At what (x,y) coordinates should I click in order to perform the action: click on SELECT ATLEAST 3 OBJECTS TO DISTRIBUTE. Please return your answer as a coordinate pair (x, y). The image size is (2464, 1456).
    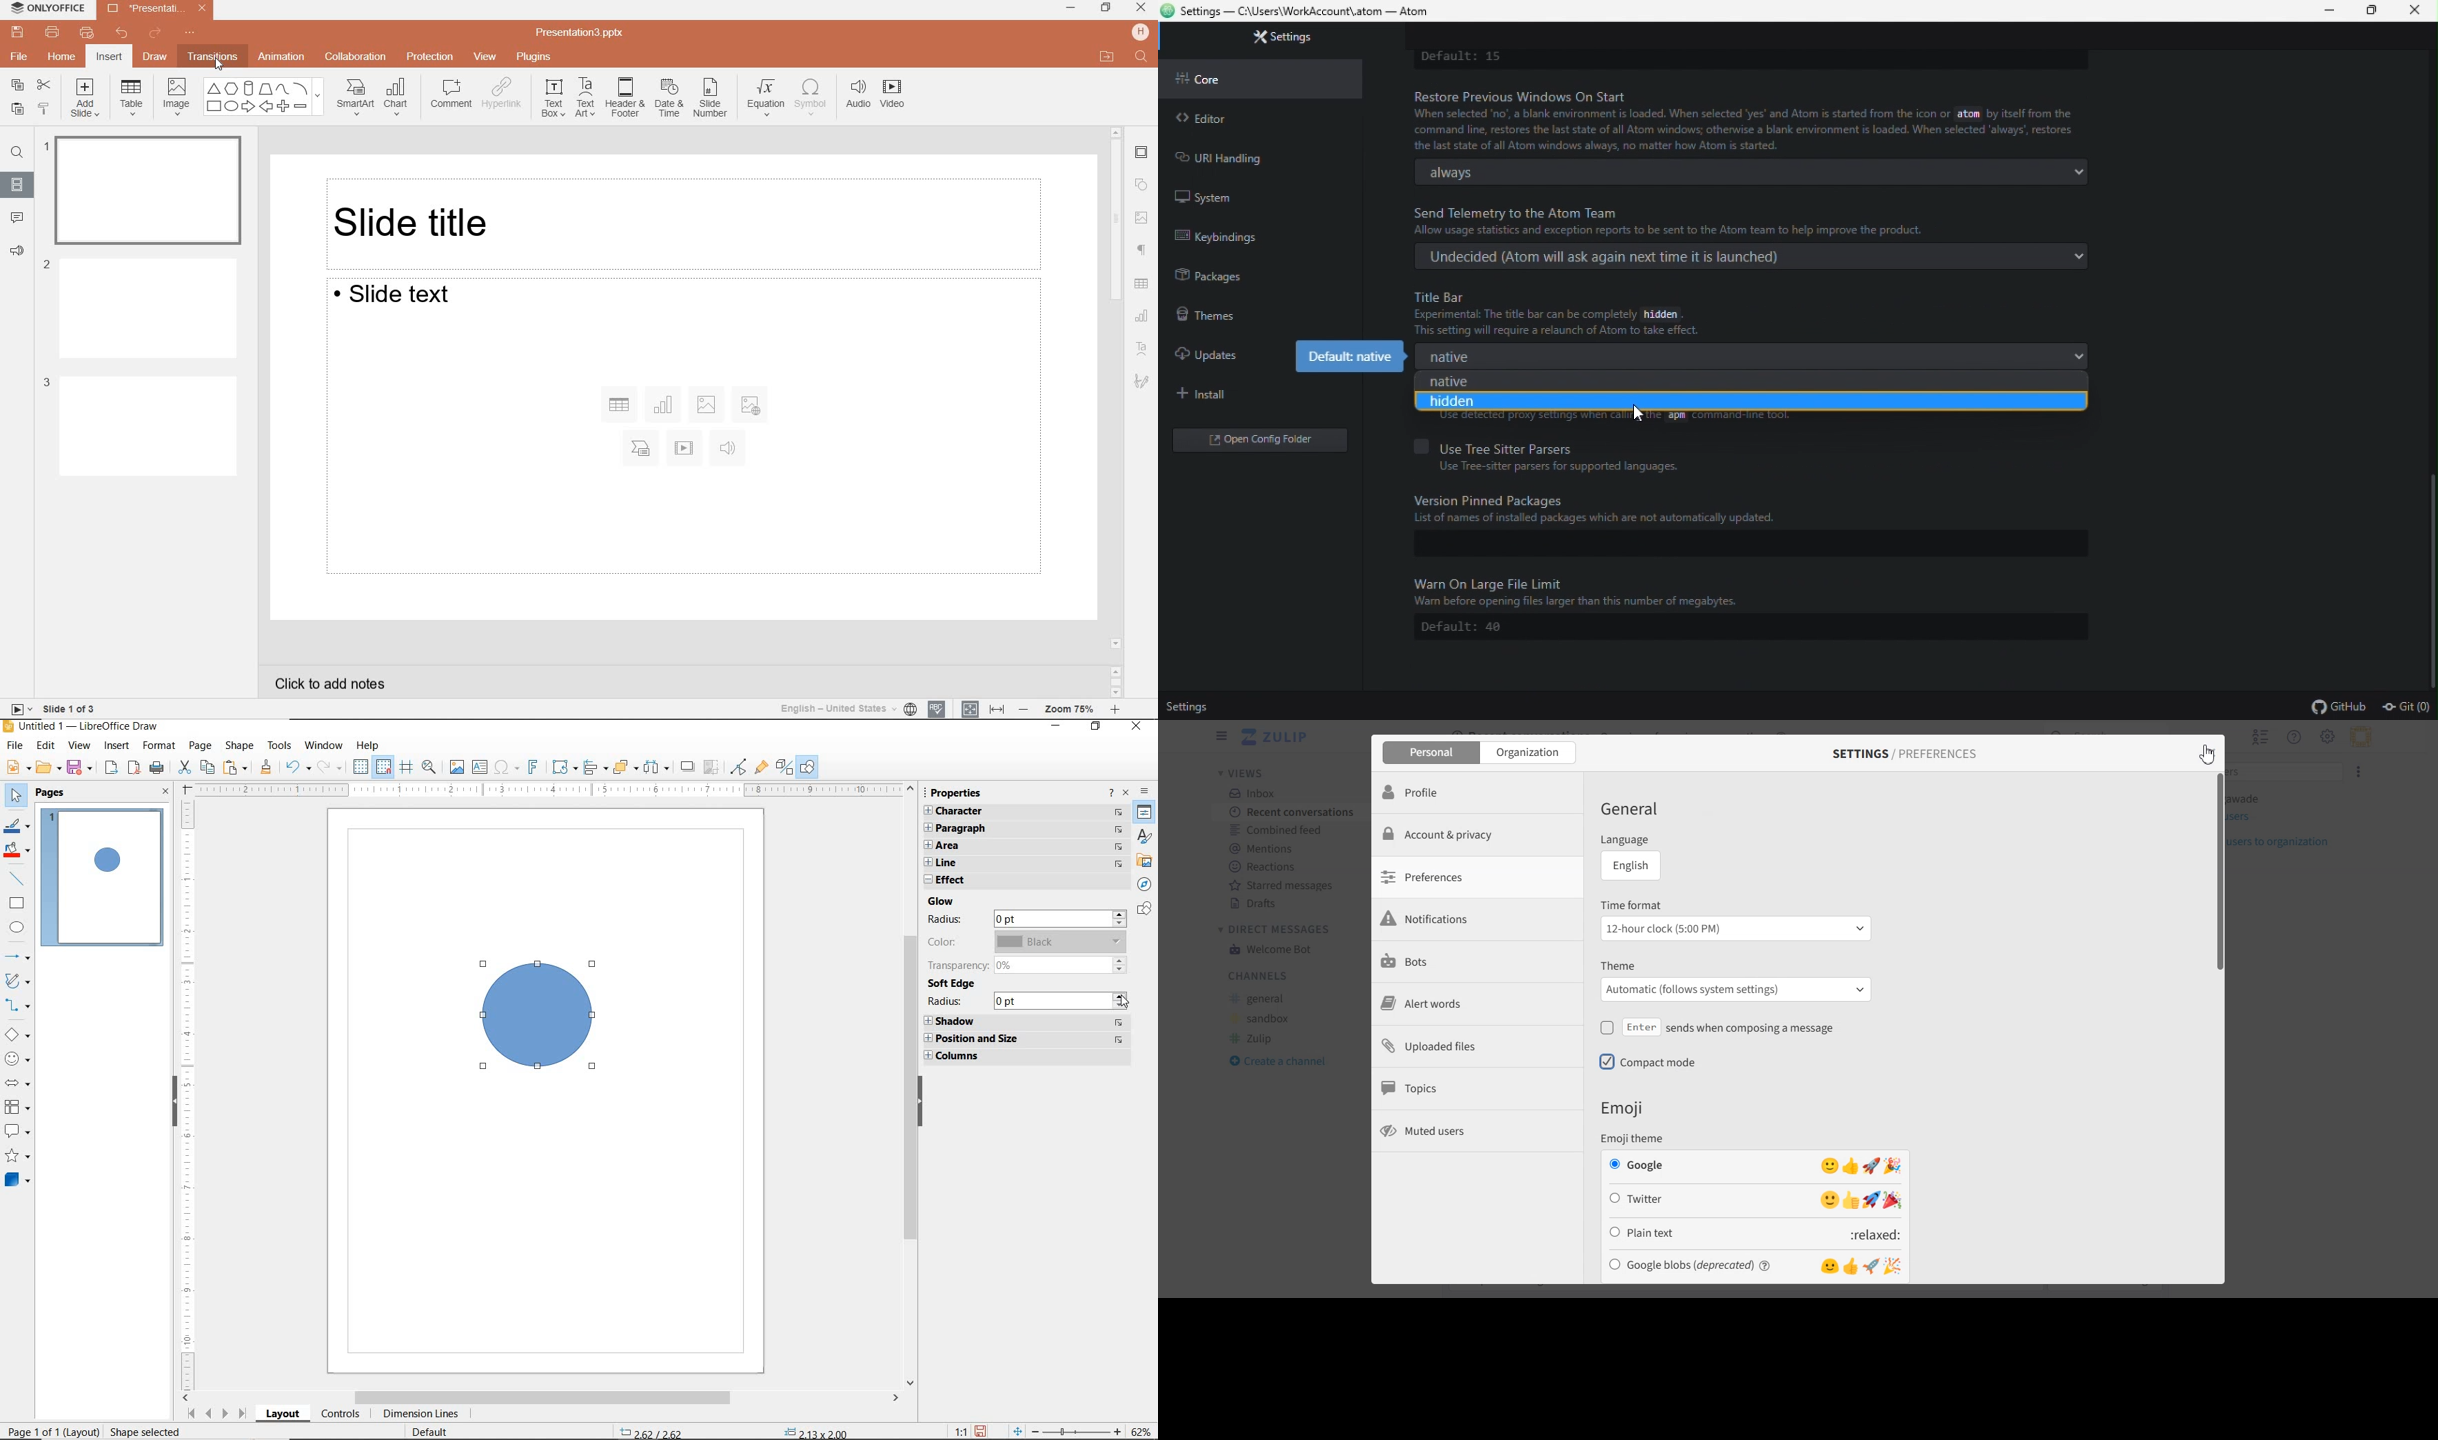
    Looking at the image, I should click on (657, 768).